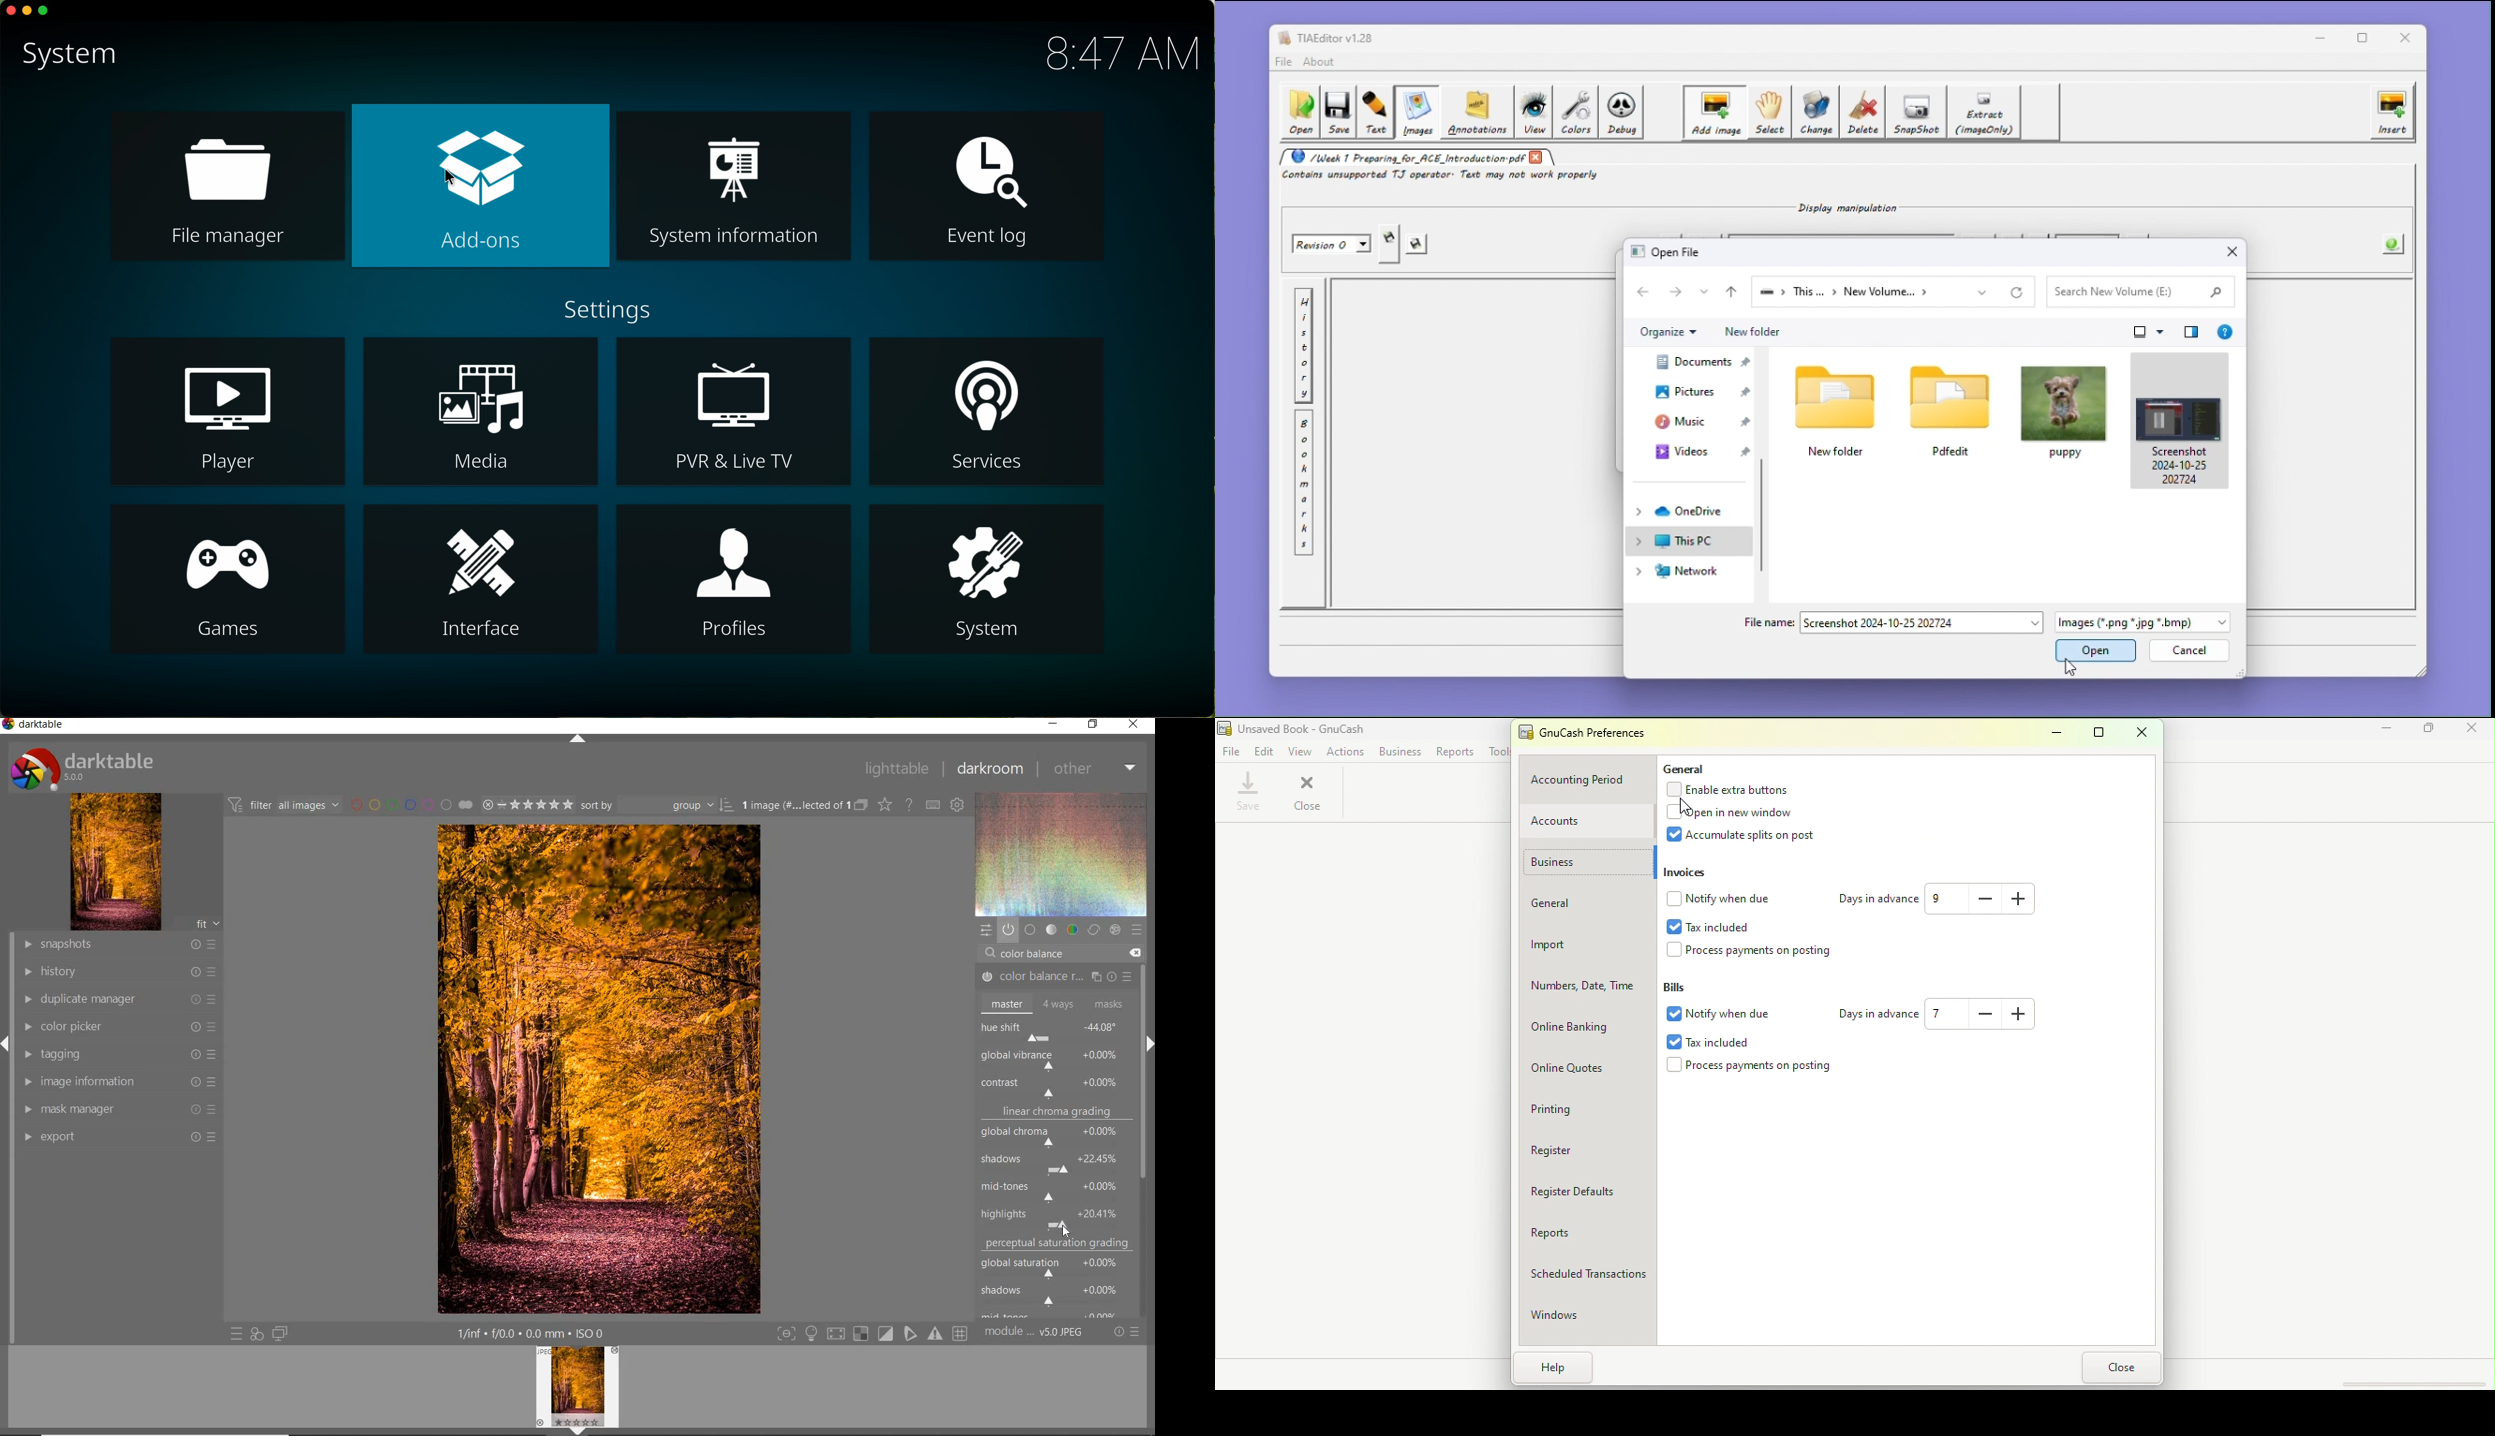 Image resolution: width=2520 pixels, height=1456 pixels. Describe the element at coordinates (1694, 769) in the screenshot. I see `General` at that location.